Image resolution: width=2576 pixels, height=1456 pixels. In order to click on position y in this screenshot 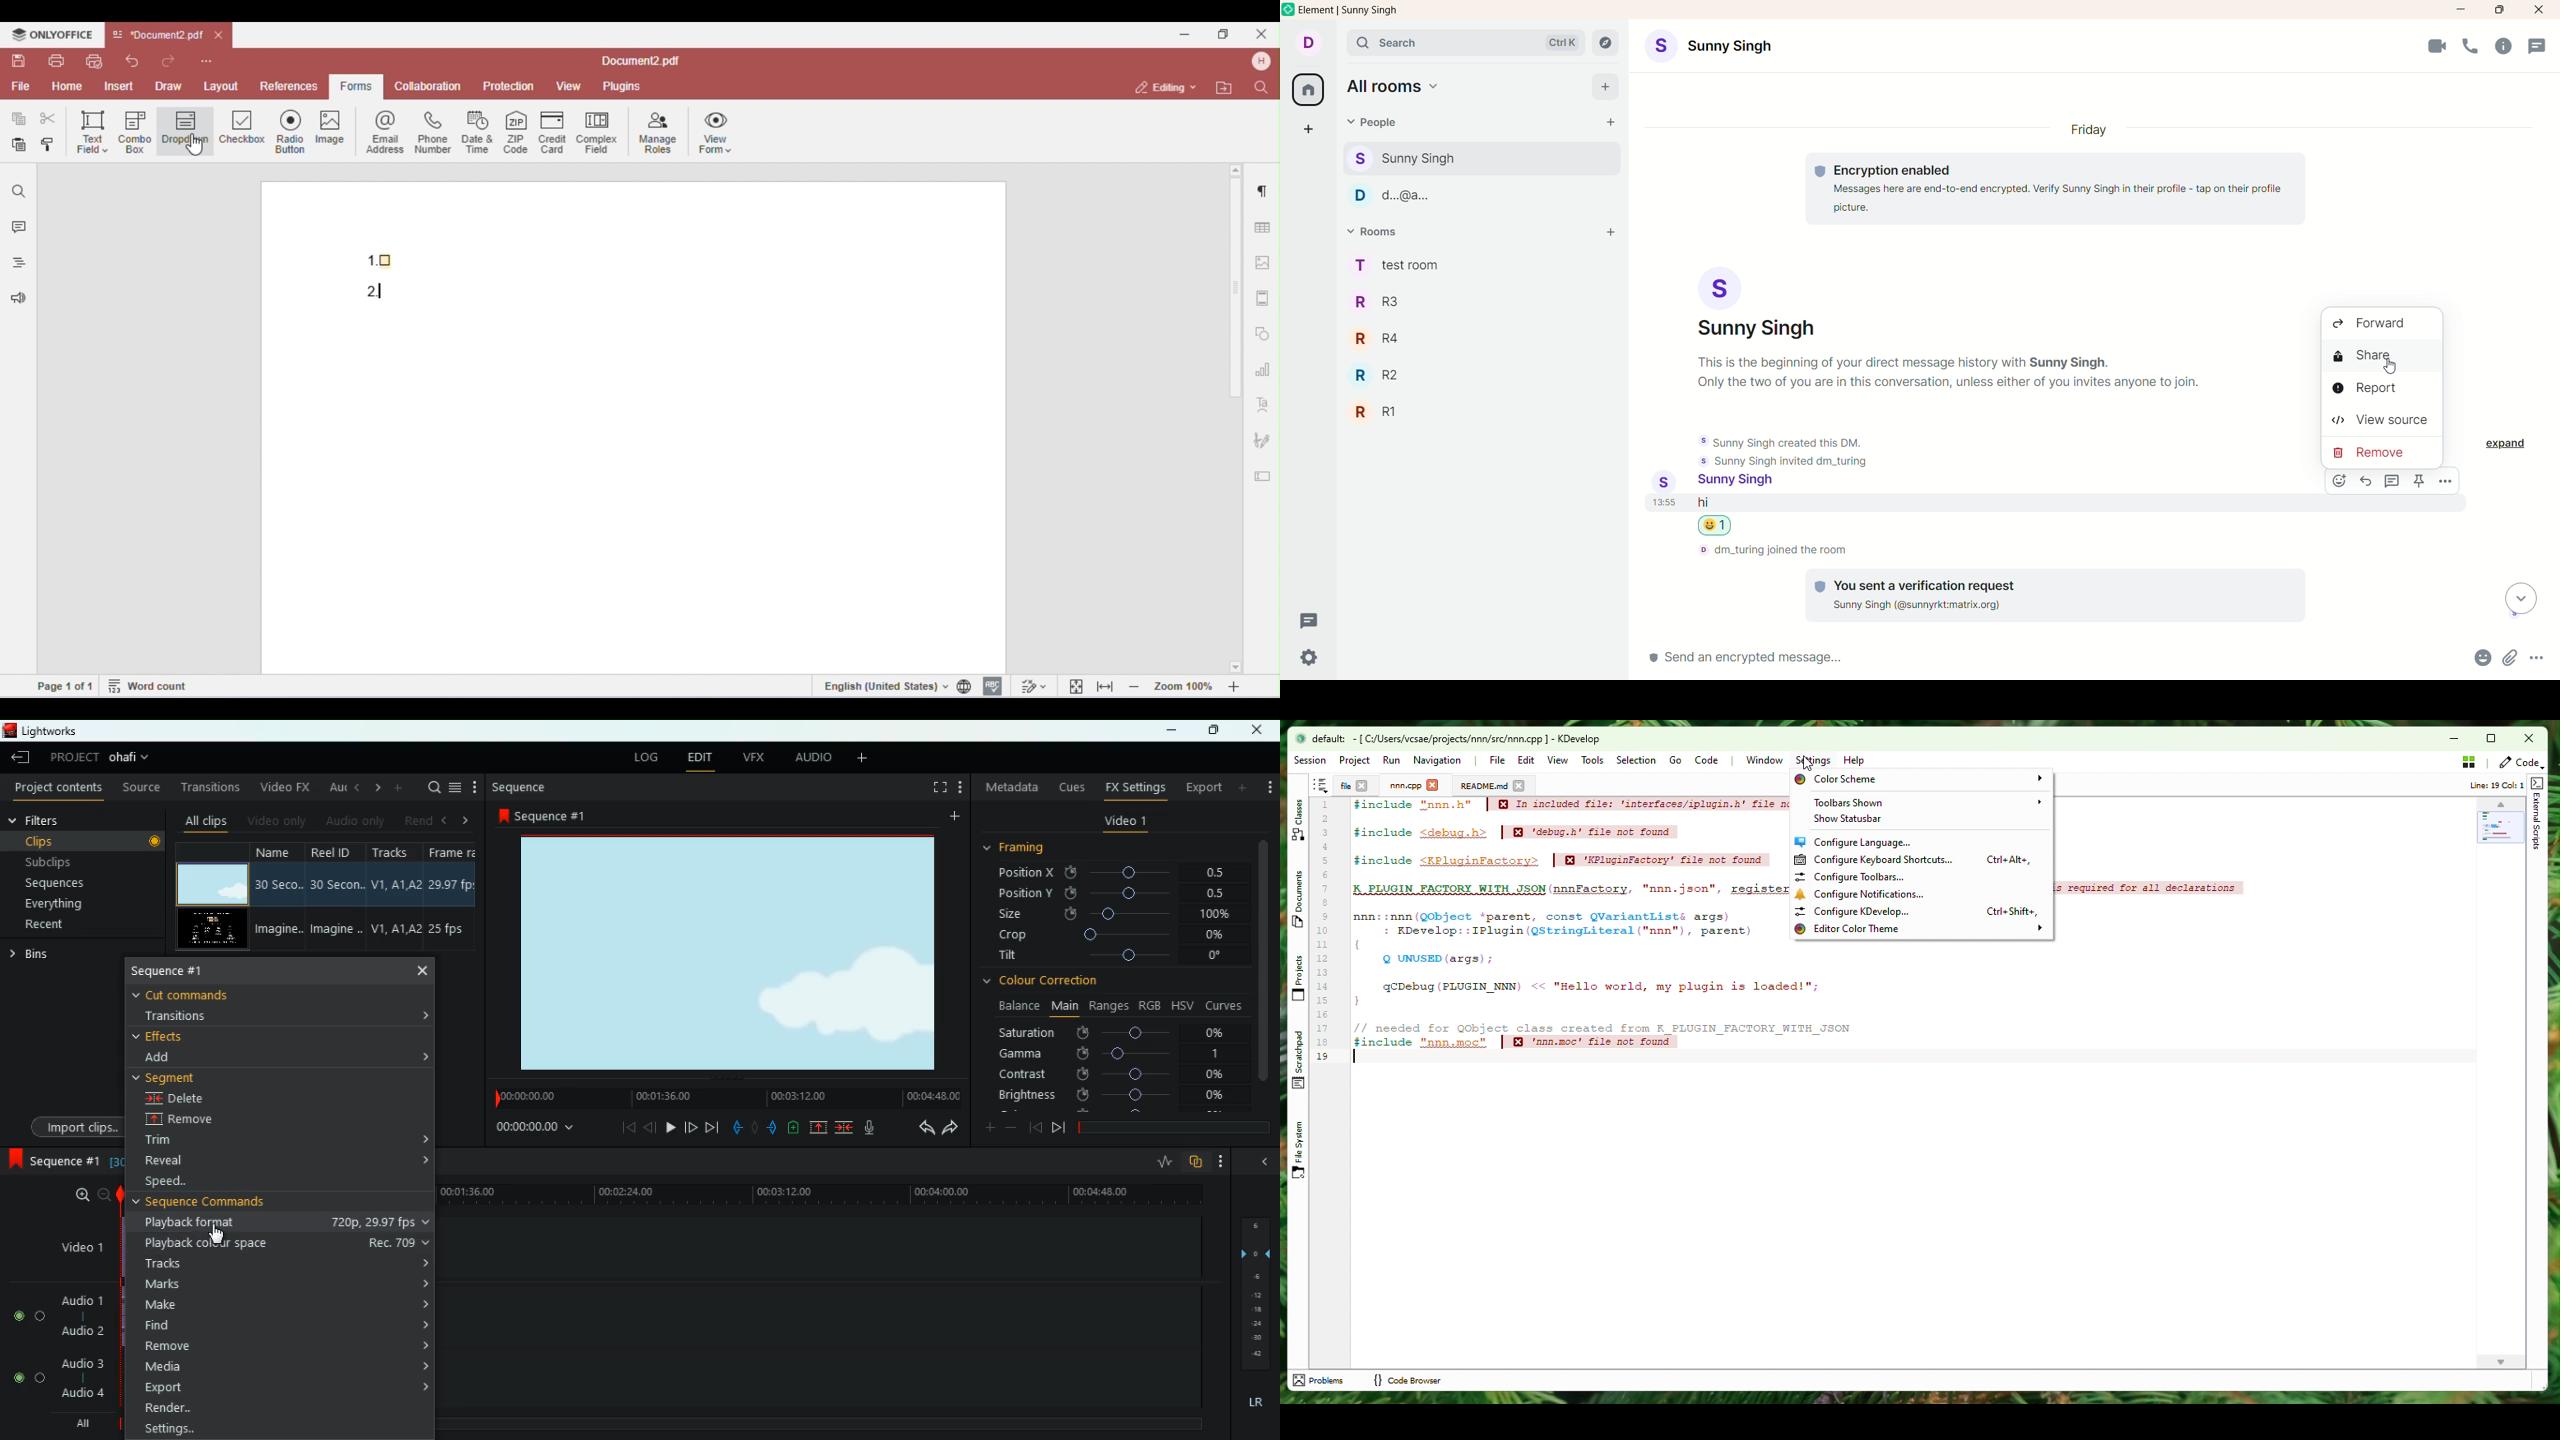, I will do `click(1117, 892)`.